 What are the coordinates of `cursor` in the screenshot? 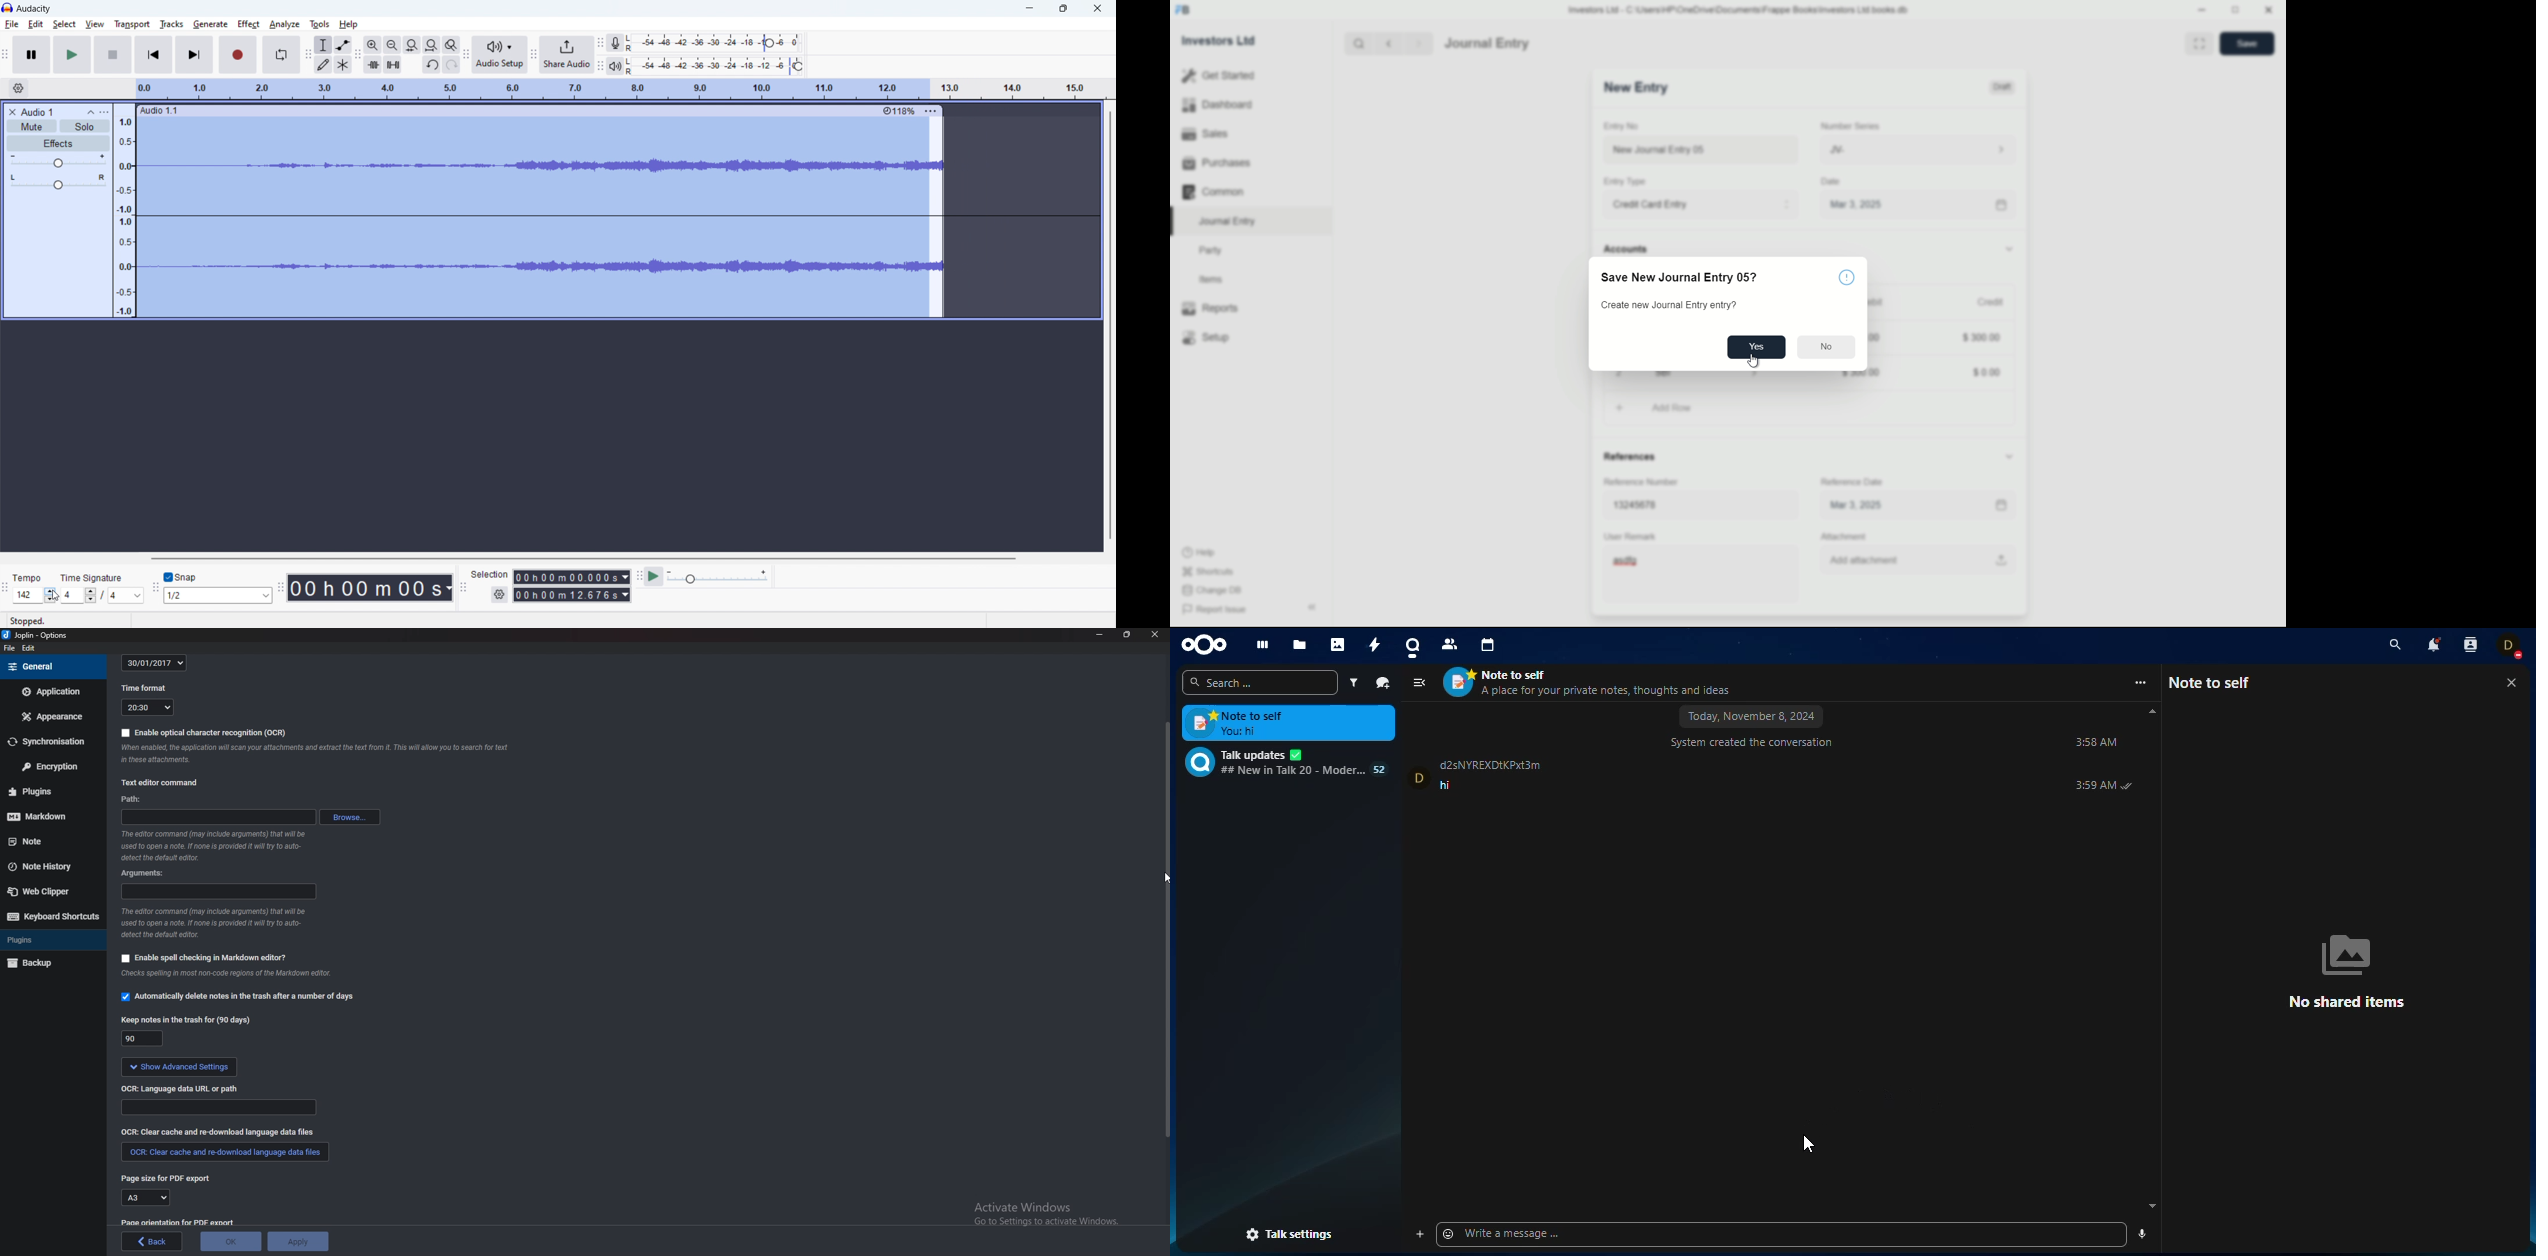 It's located at (53, 595).